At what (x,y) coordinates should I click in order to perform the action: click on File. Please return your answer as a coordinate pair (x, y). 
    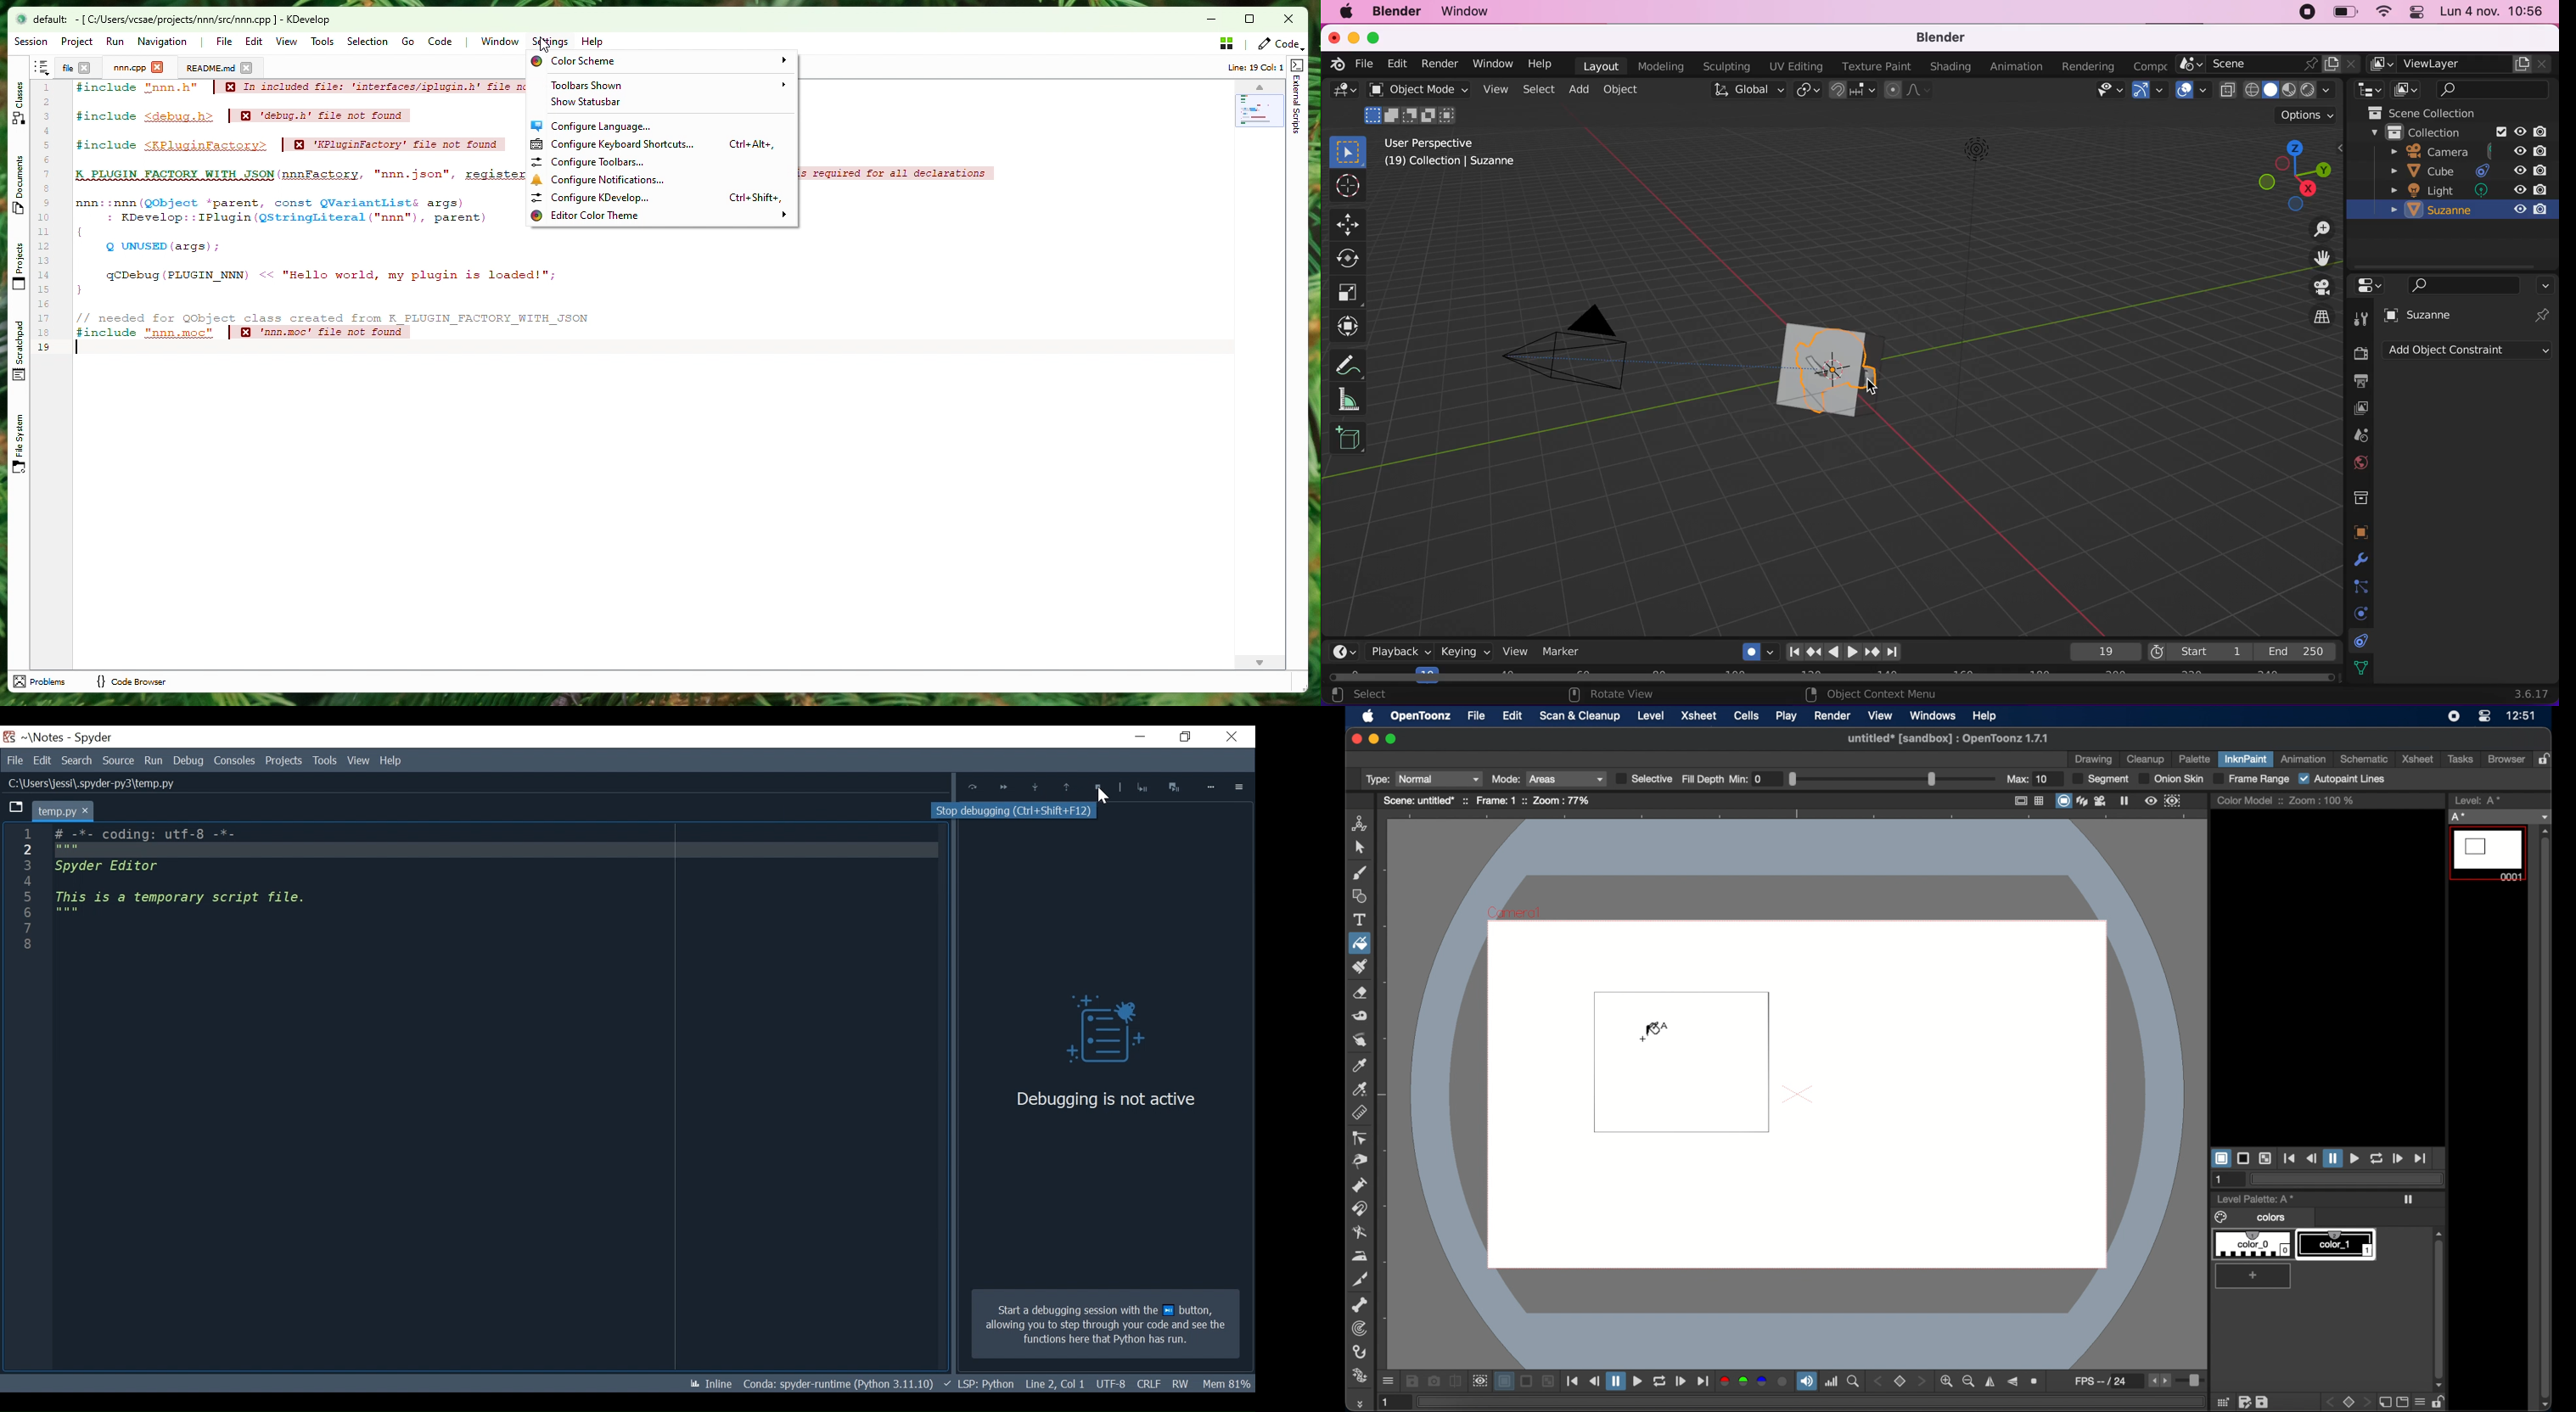
    Looking at the image, I should click on (14, 760).